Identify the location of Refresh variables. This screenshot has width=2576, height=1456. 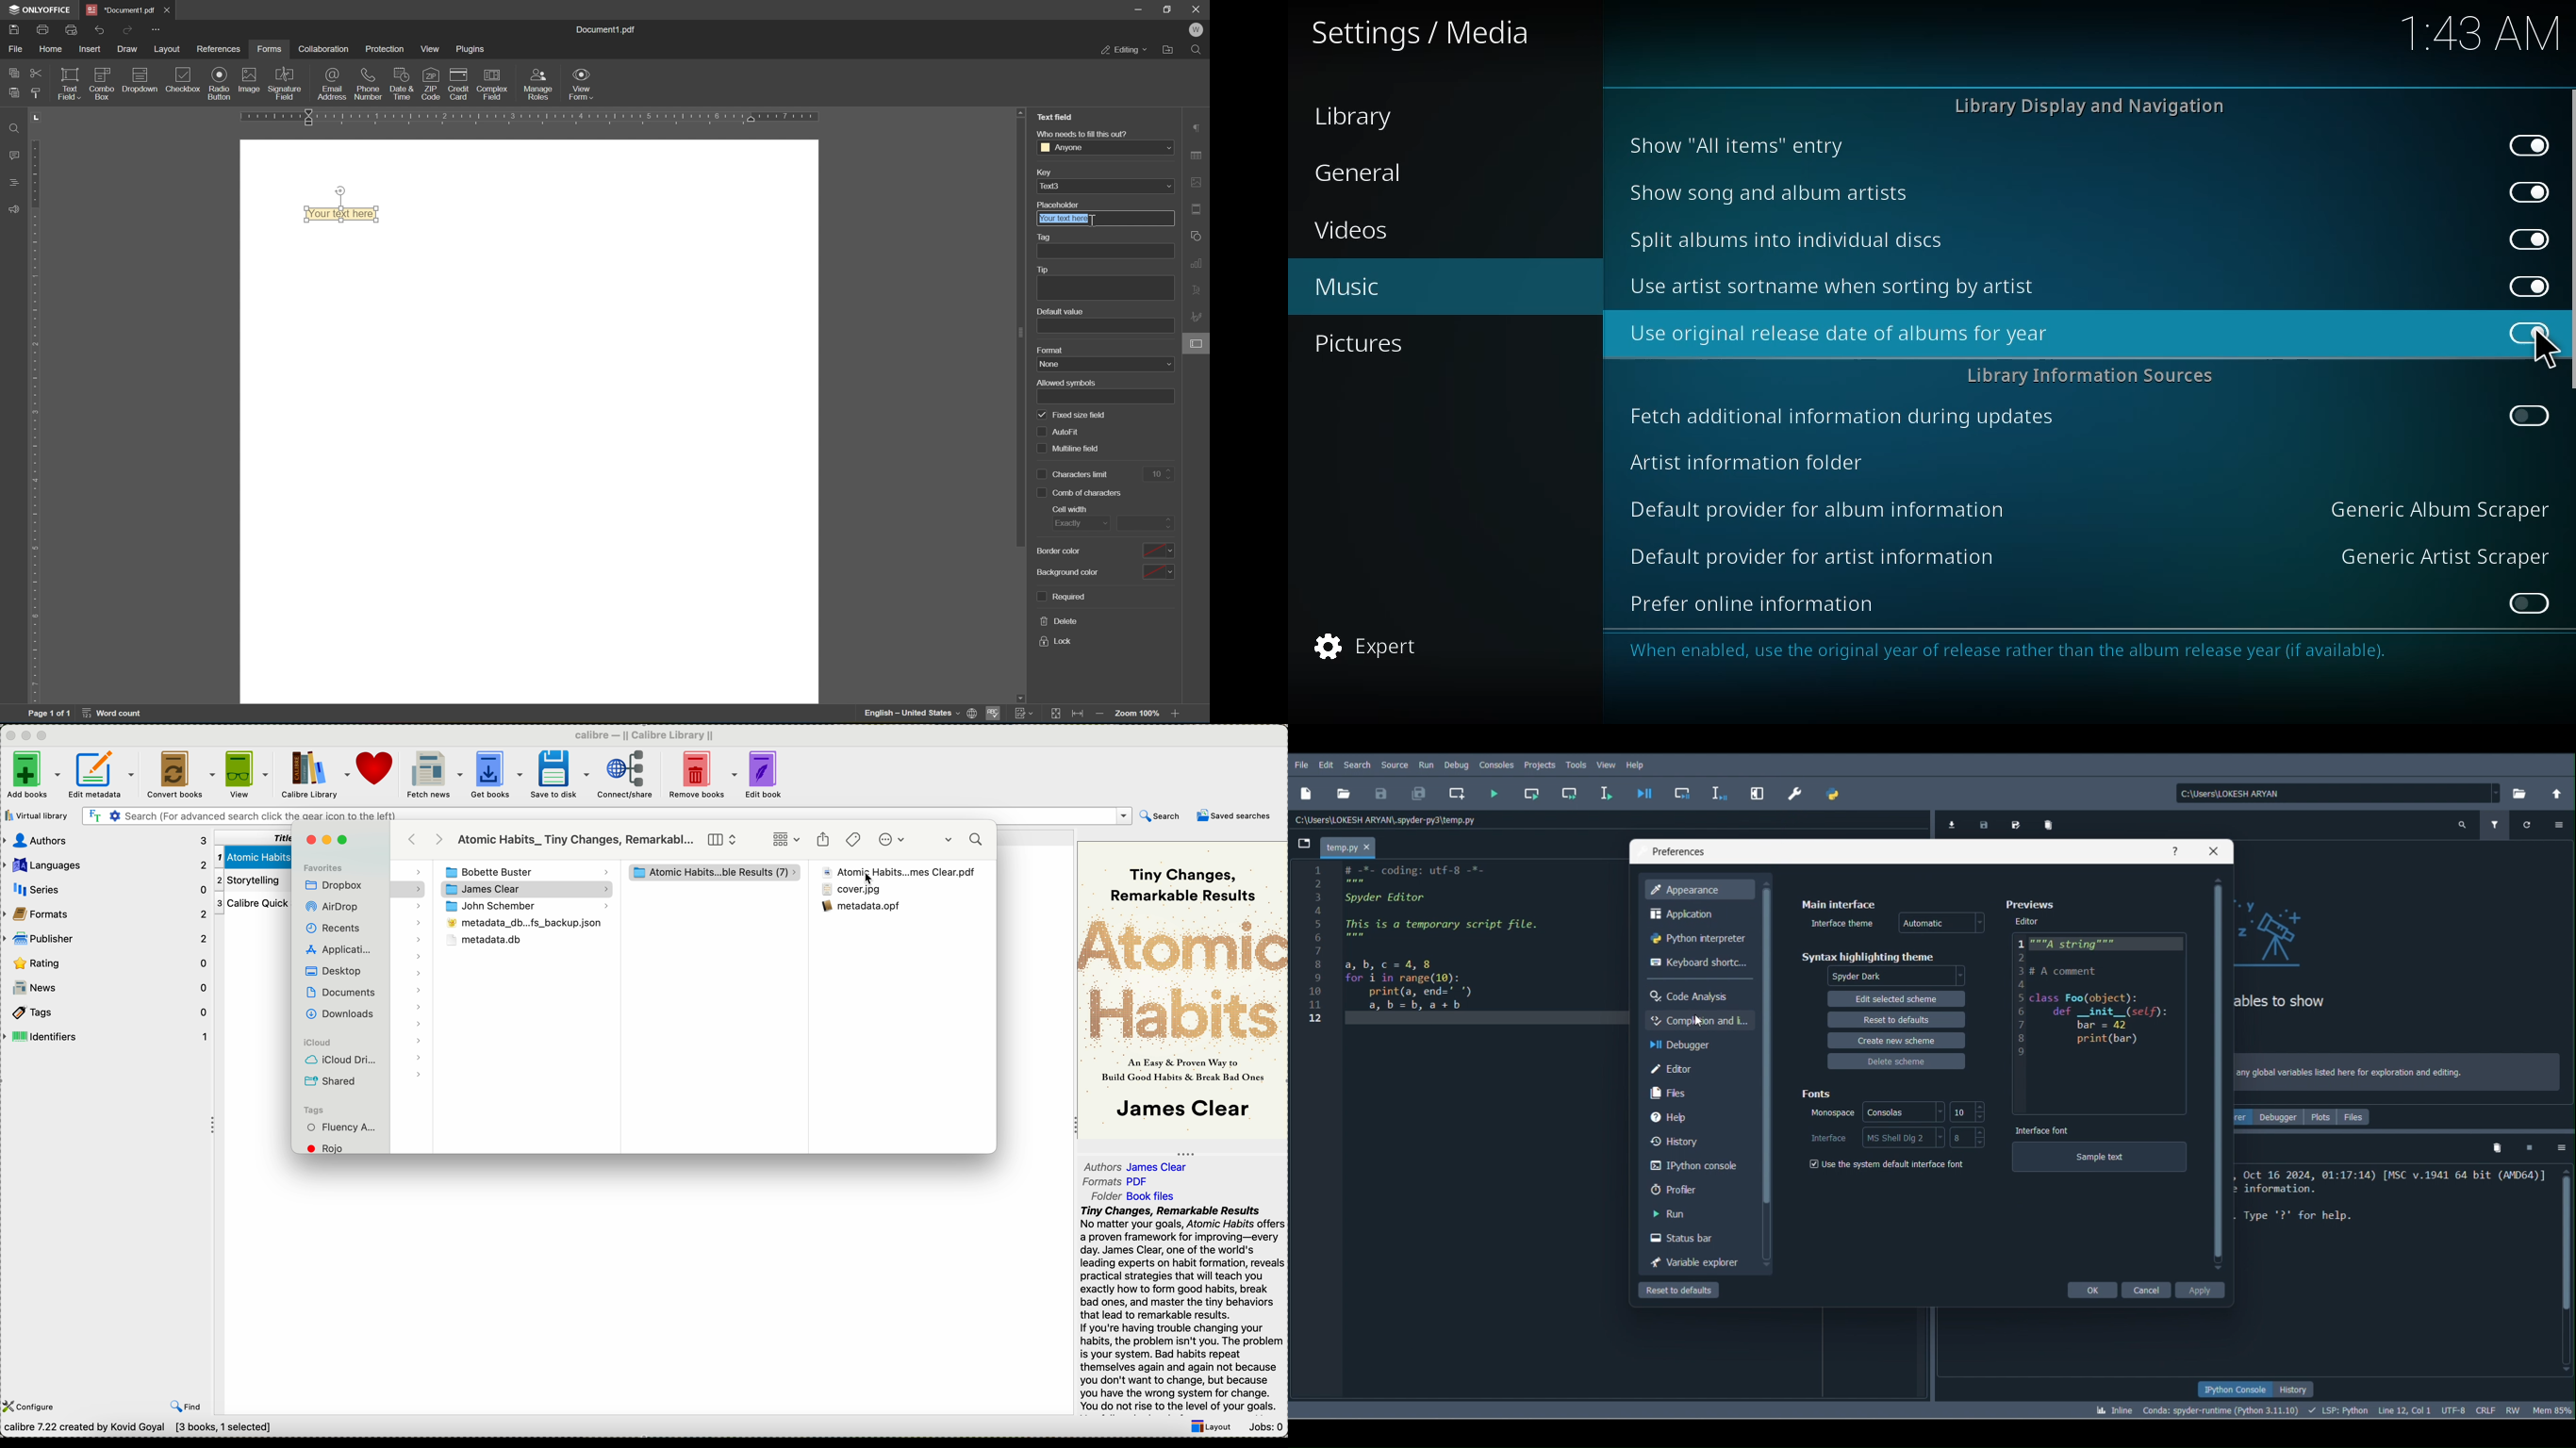
(2528, 825).